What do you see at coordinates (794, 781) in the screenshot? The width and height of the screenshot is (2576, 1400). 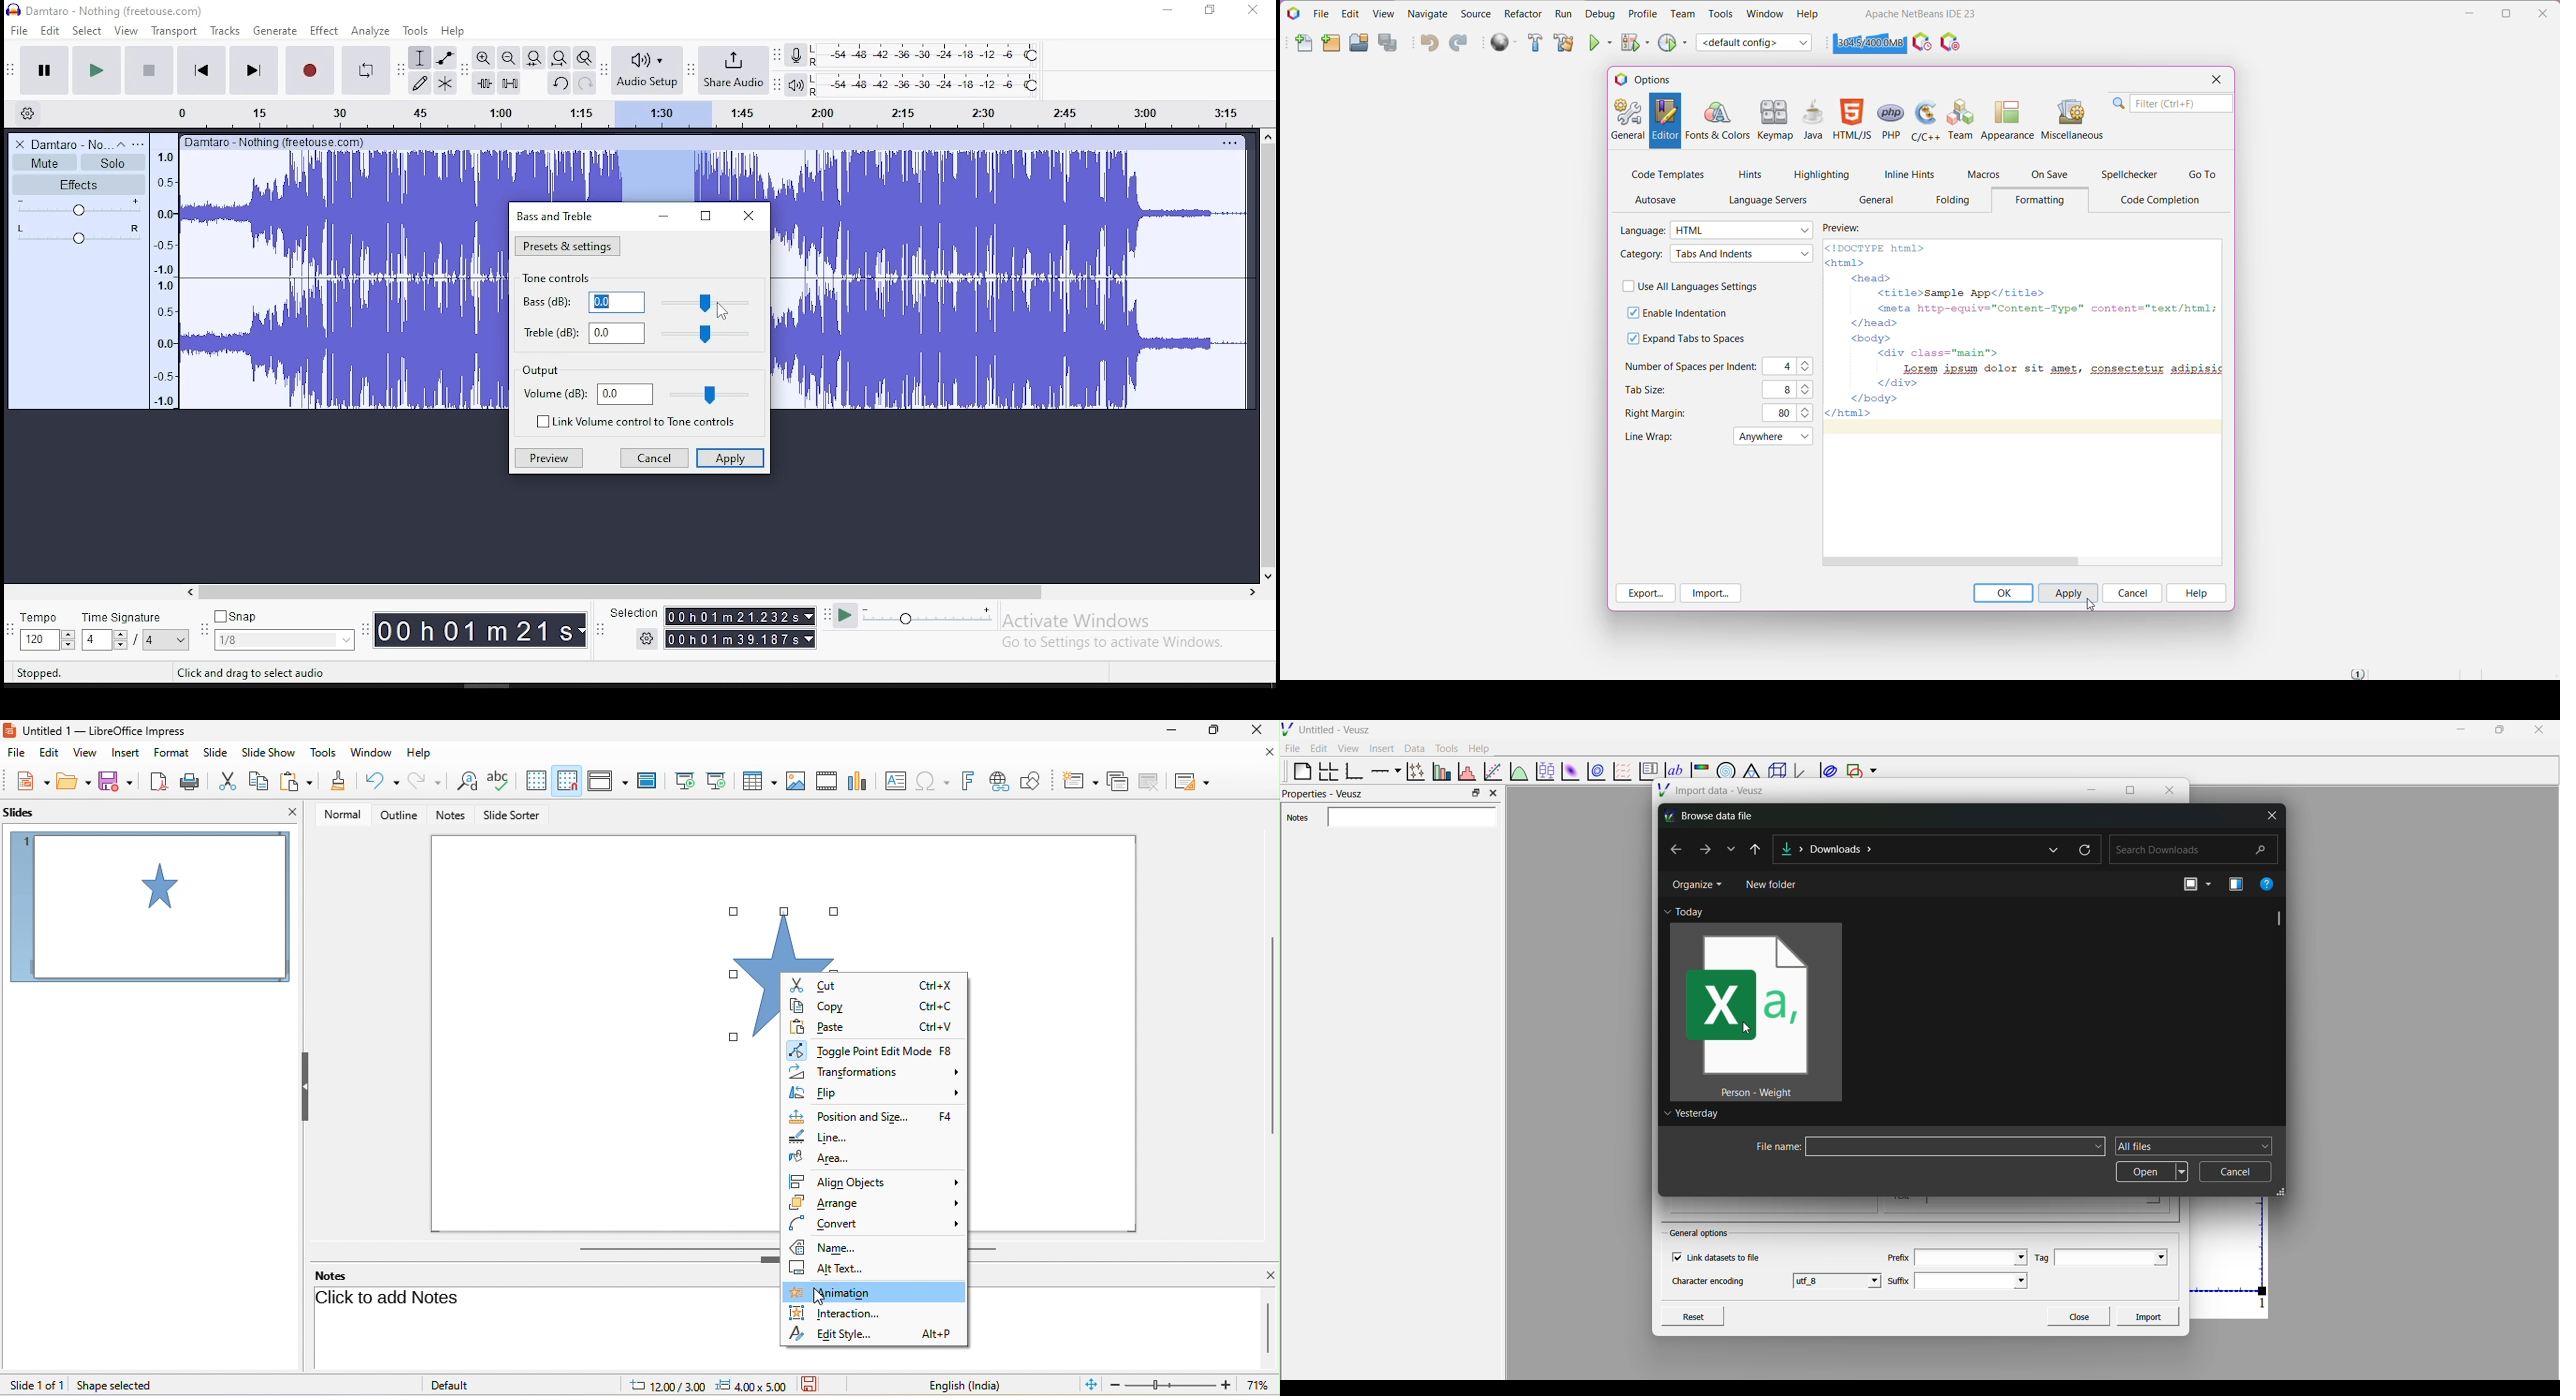 I see `image` at bounding box center [794, 781].